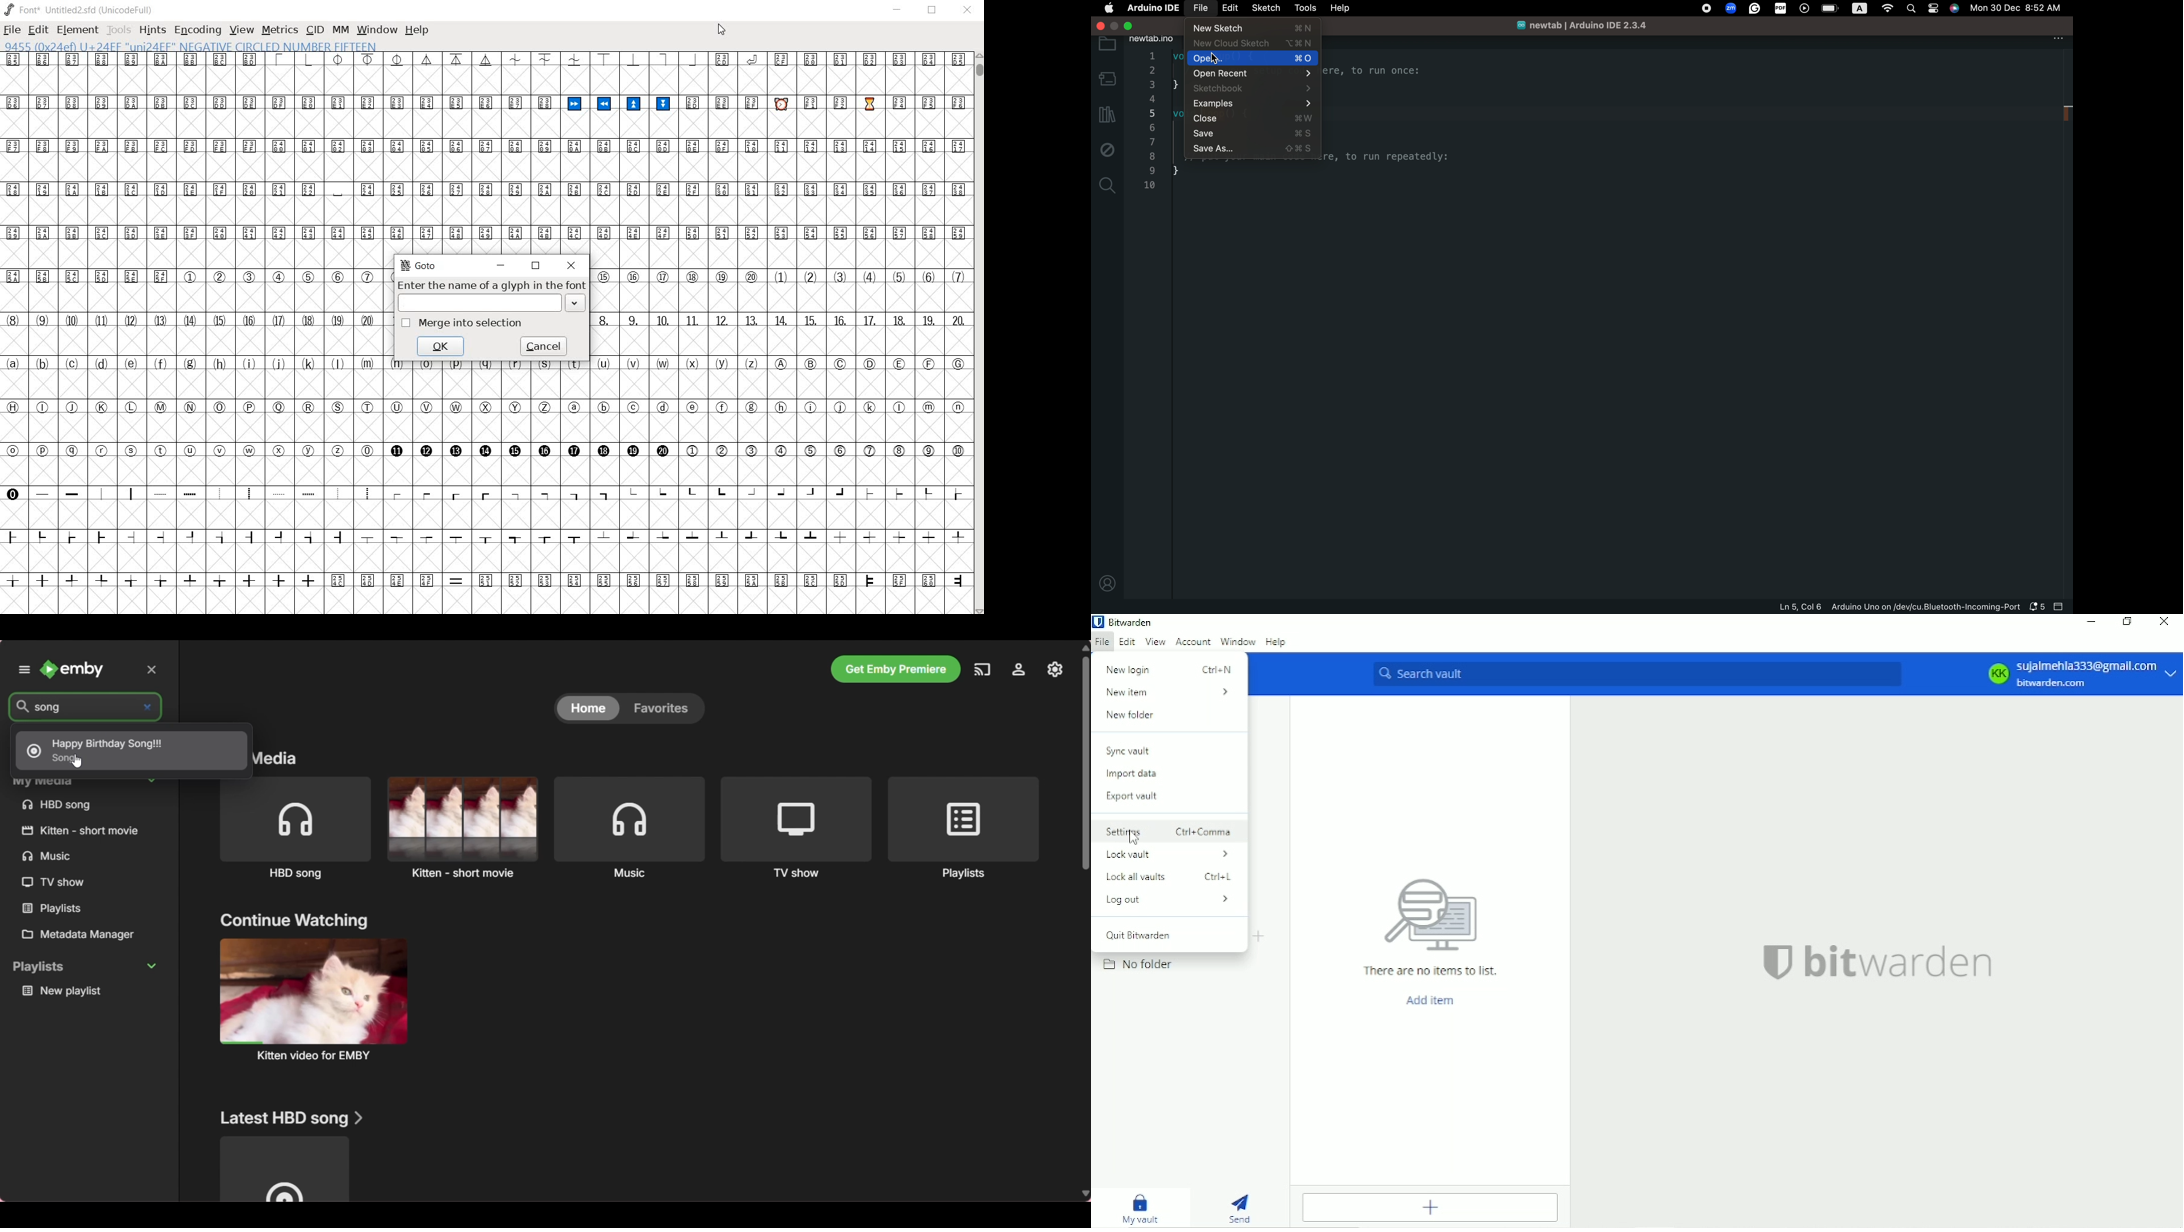  What do you see at coordinates (60, 707) in the screenshot?
I see `song` at bounding box center [60, 707].